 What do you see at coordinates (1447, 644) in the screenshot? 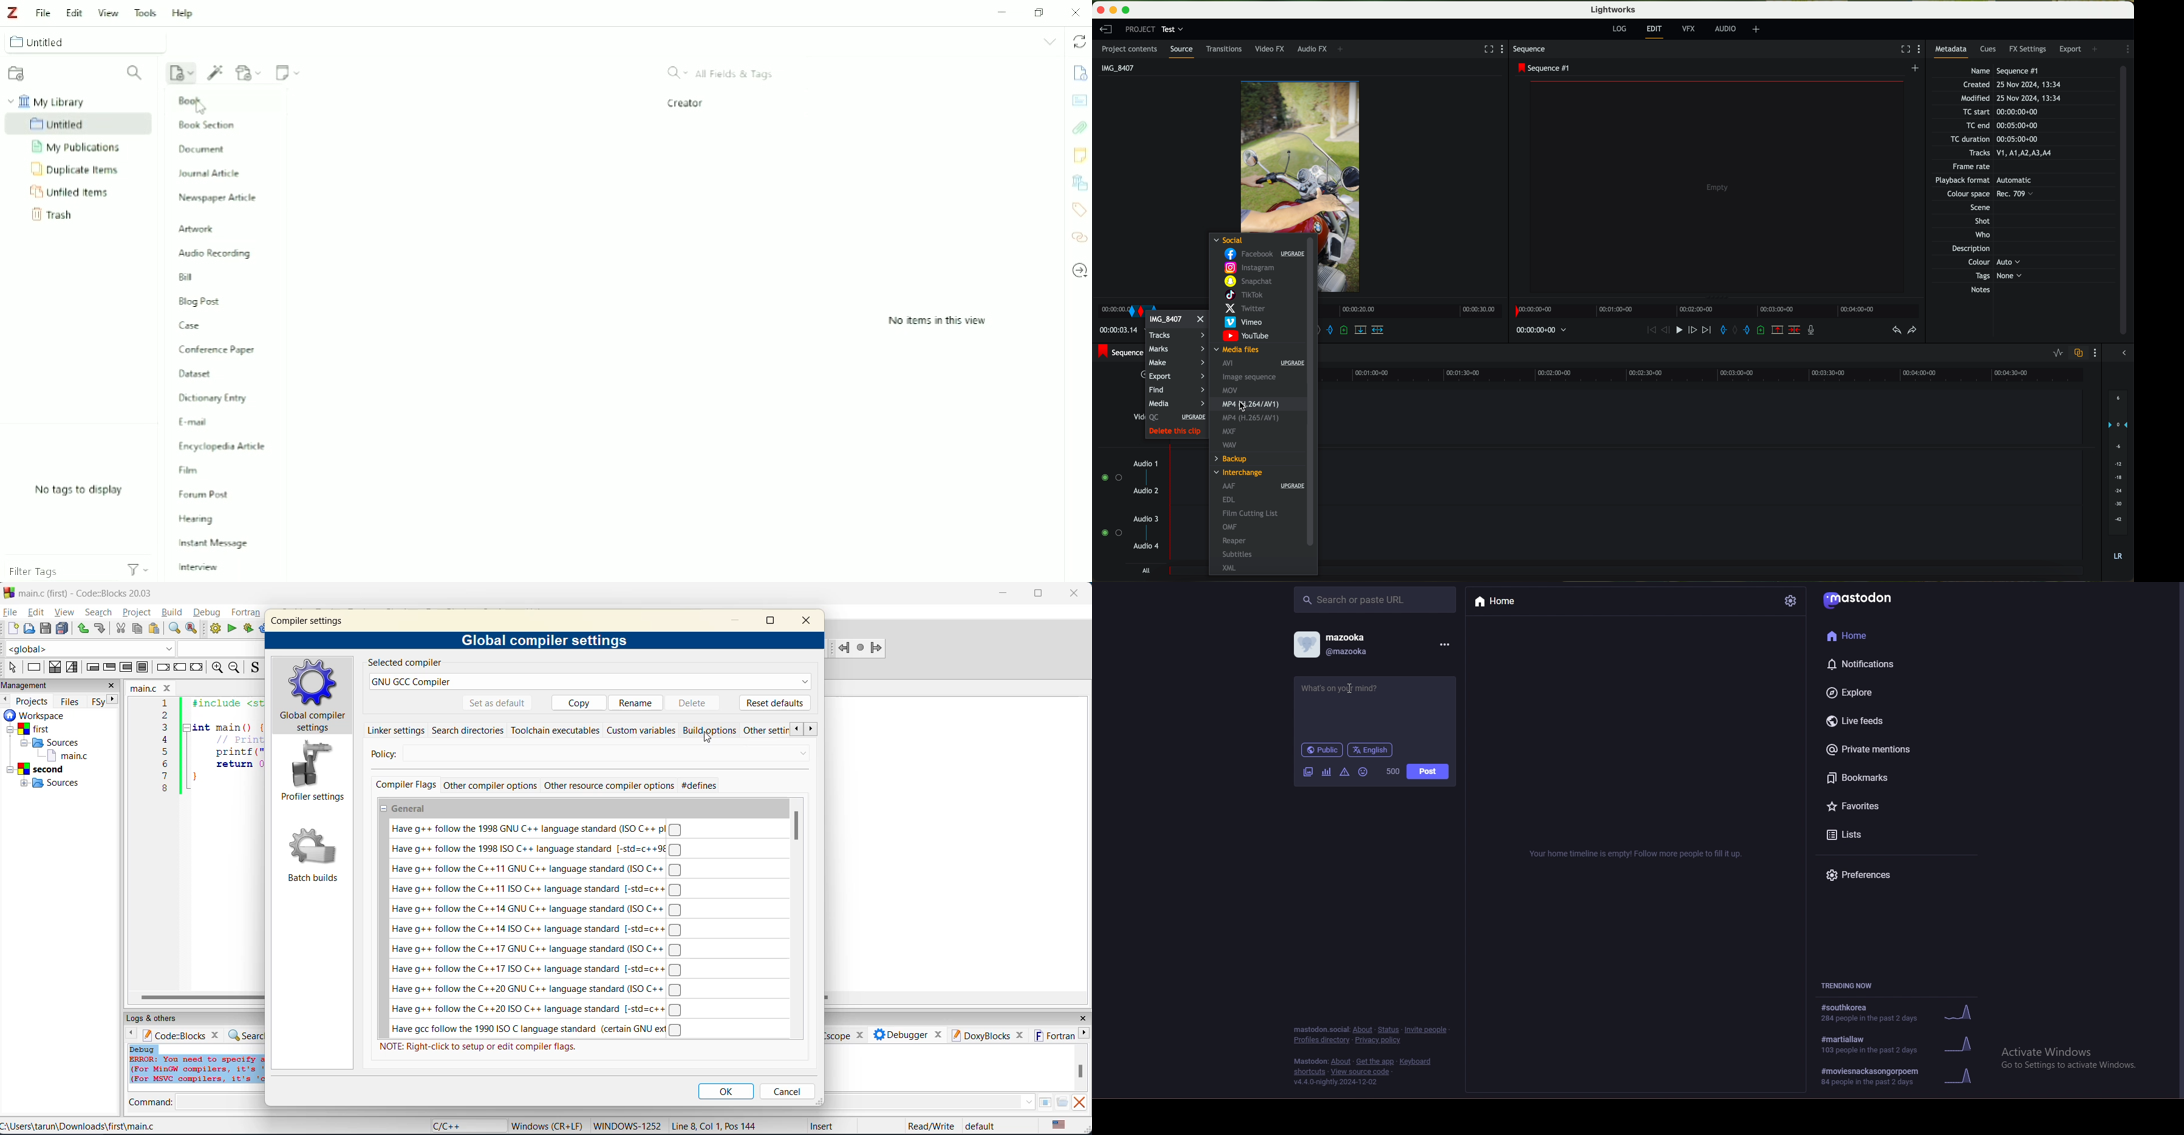
I see `options` at bounding box center [1447, 644].